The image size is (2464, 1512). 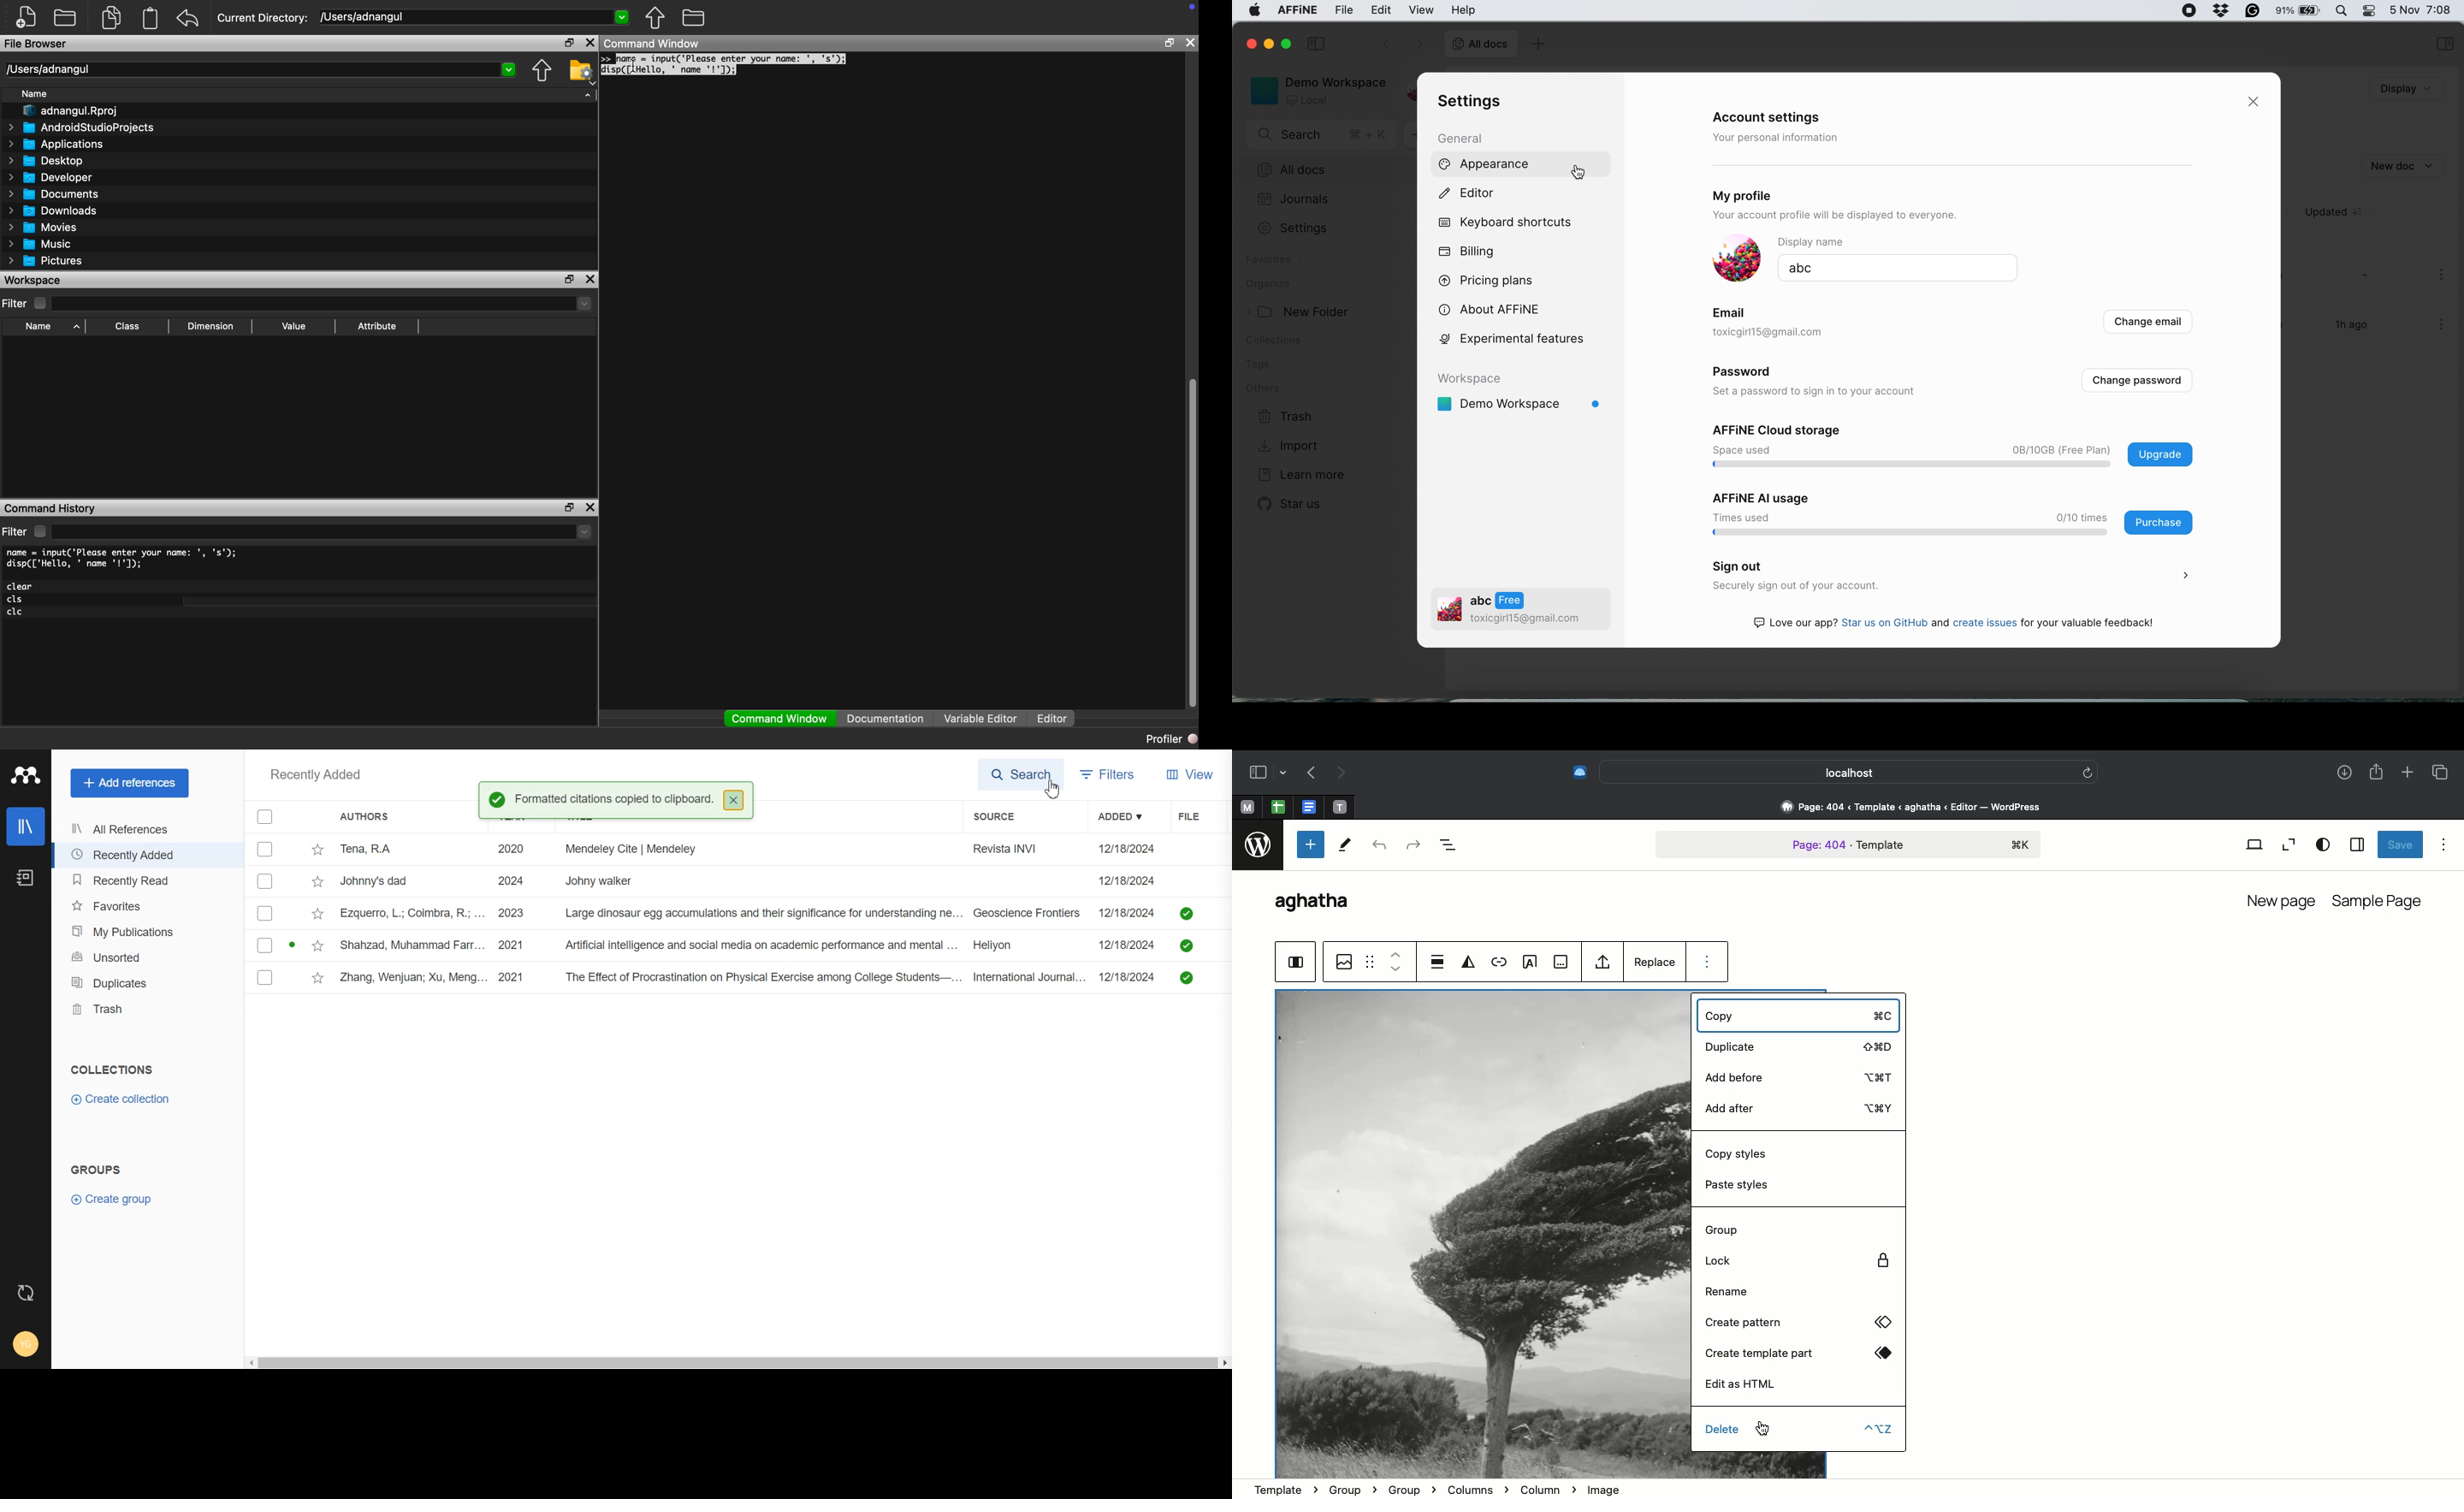 What do you see at coordinates (1127, 849) in the screenshot?
I see `12/18/2024` at bounding box center [1127, 849].